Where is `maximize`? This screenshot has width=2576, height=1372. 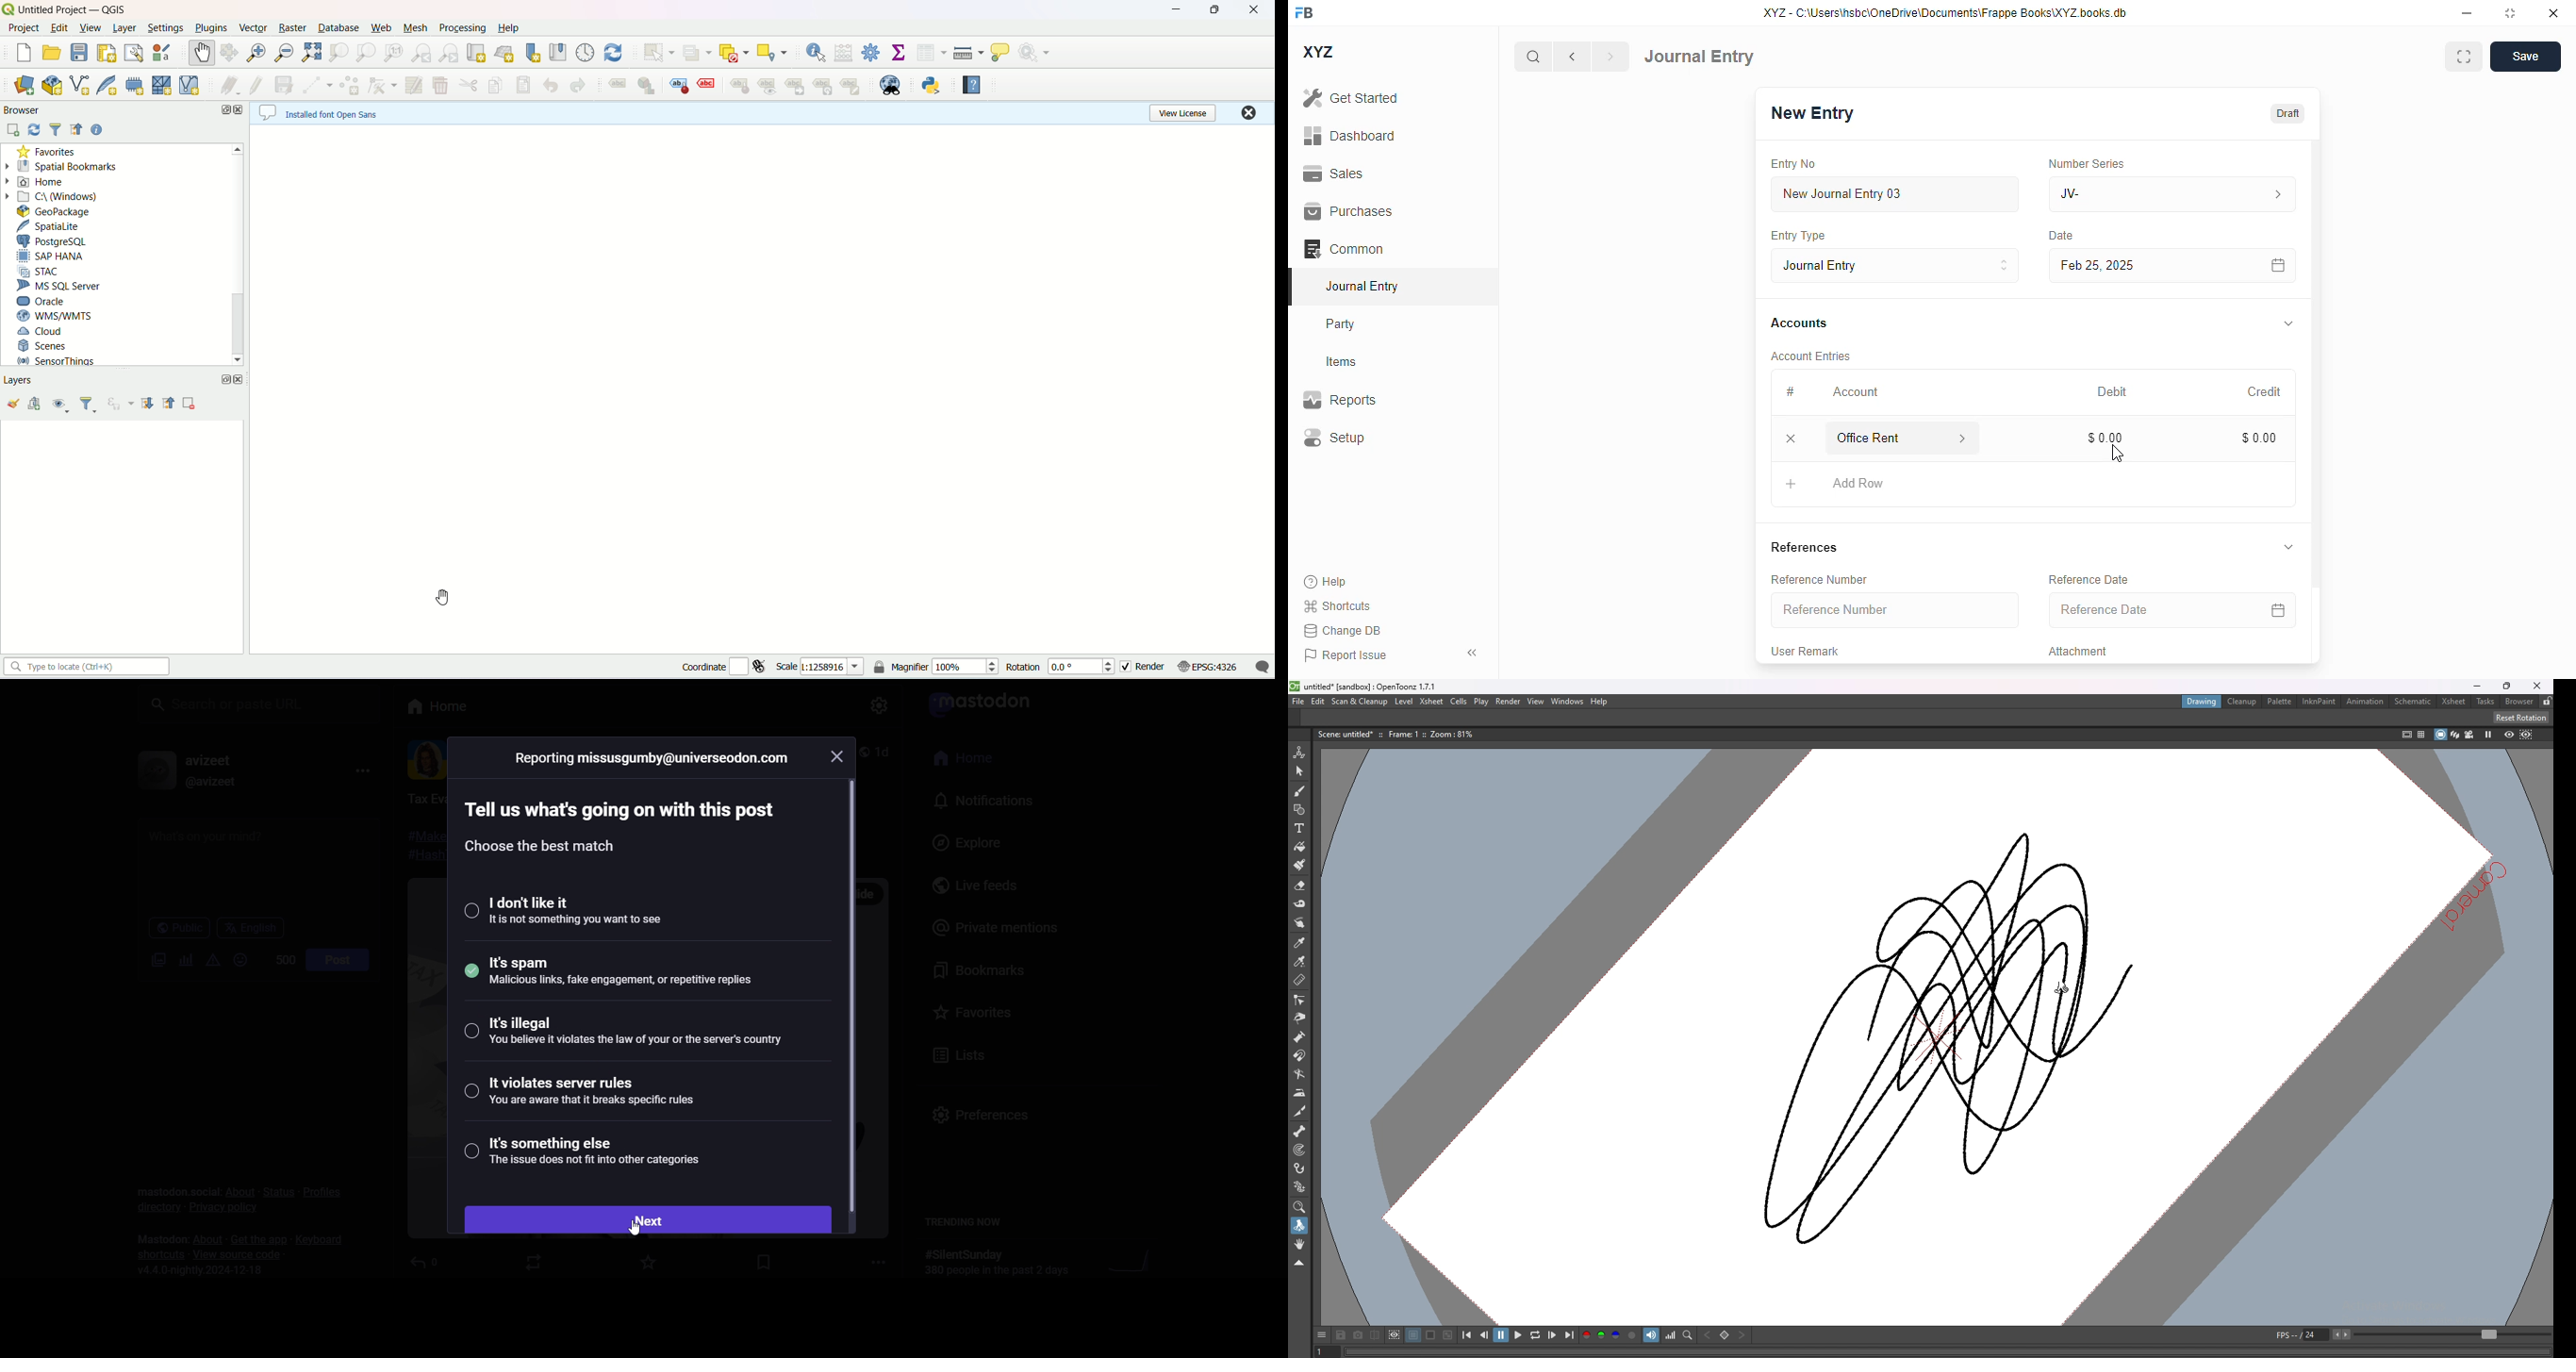
maximize is located at coordinates (1218, 11).